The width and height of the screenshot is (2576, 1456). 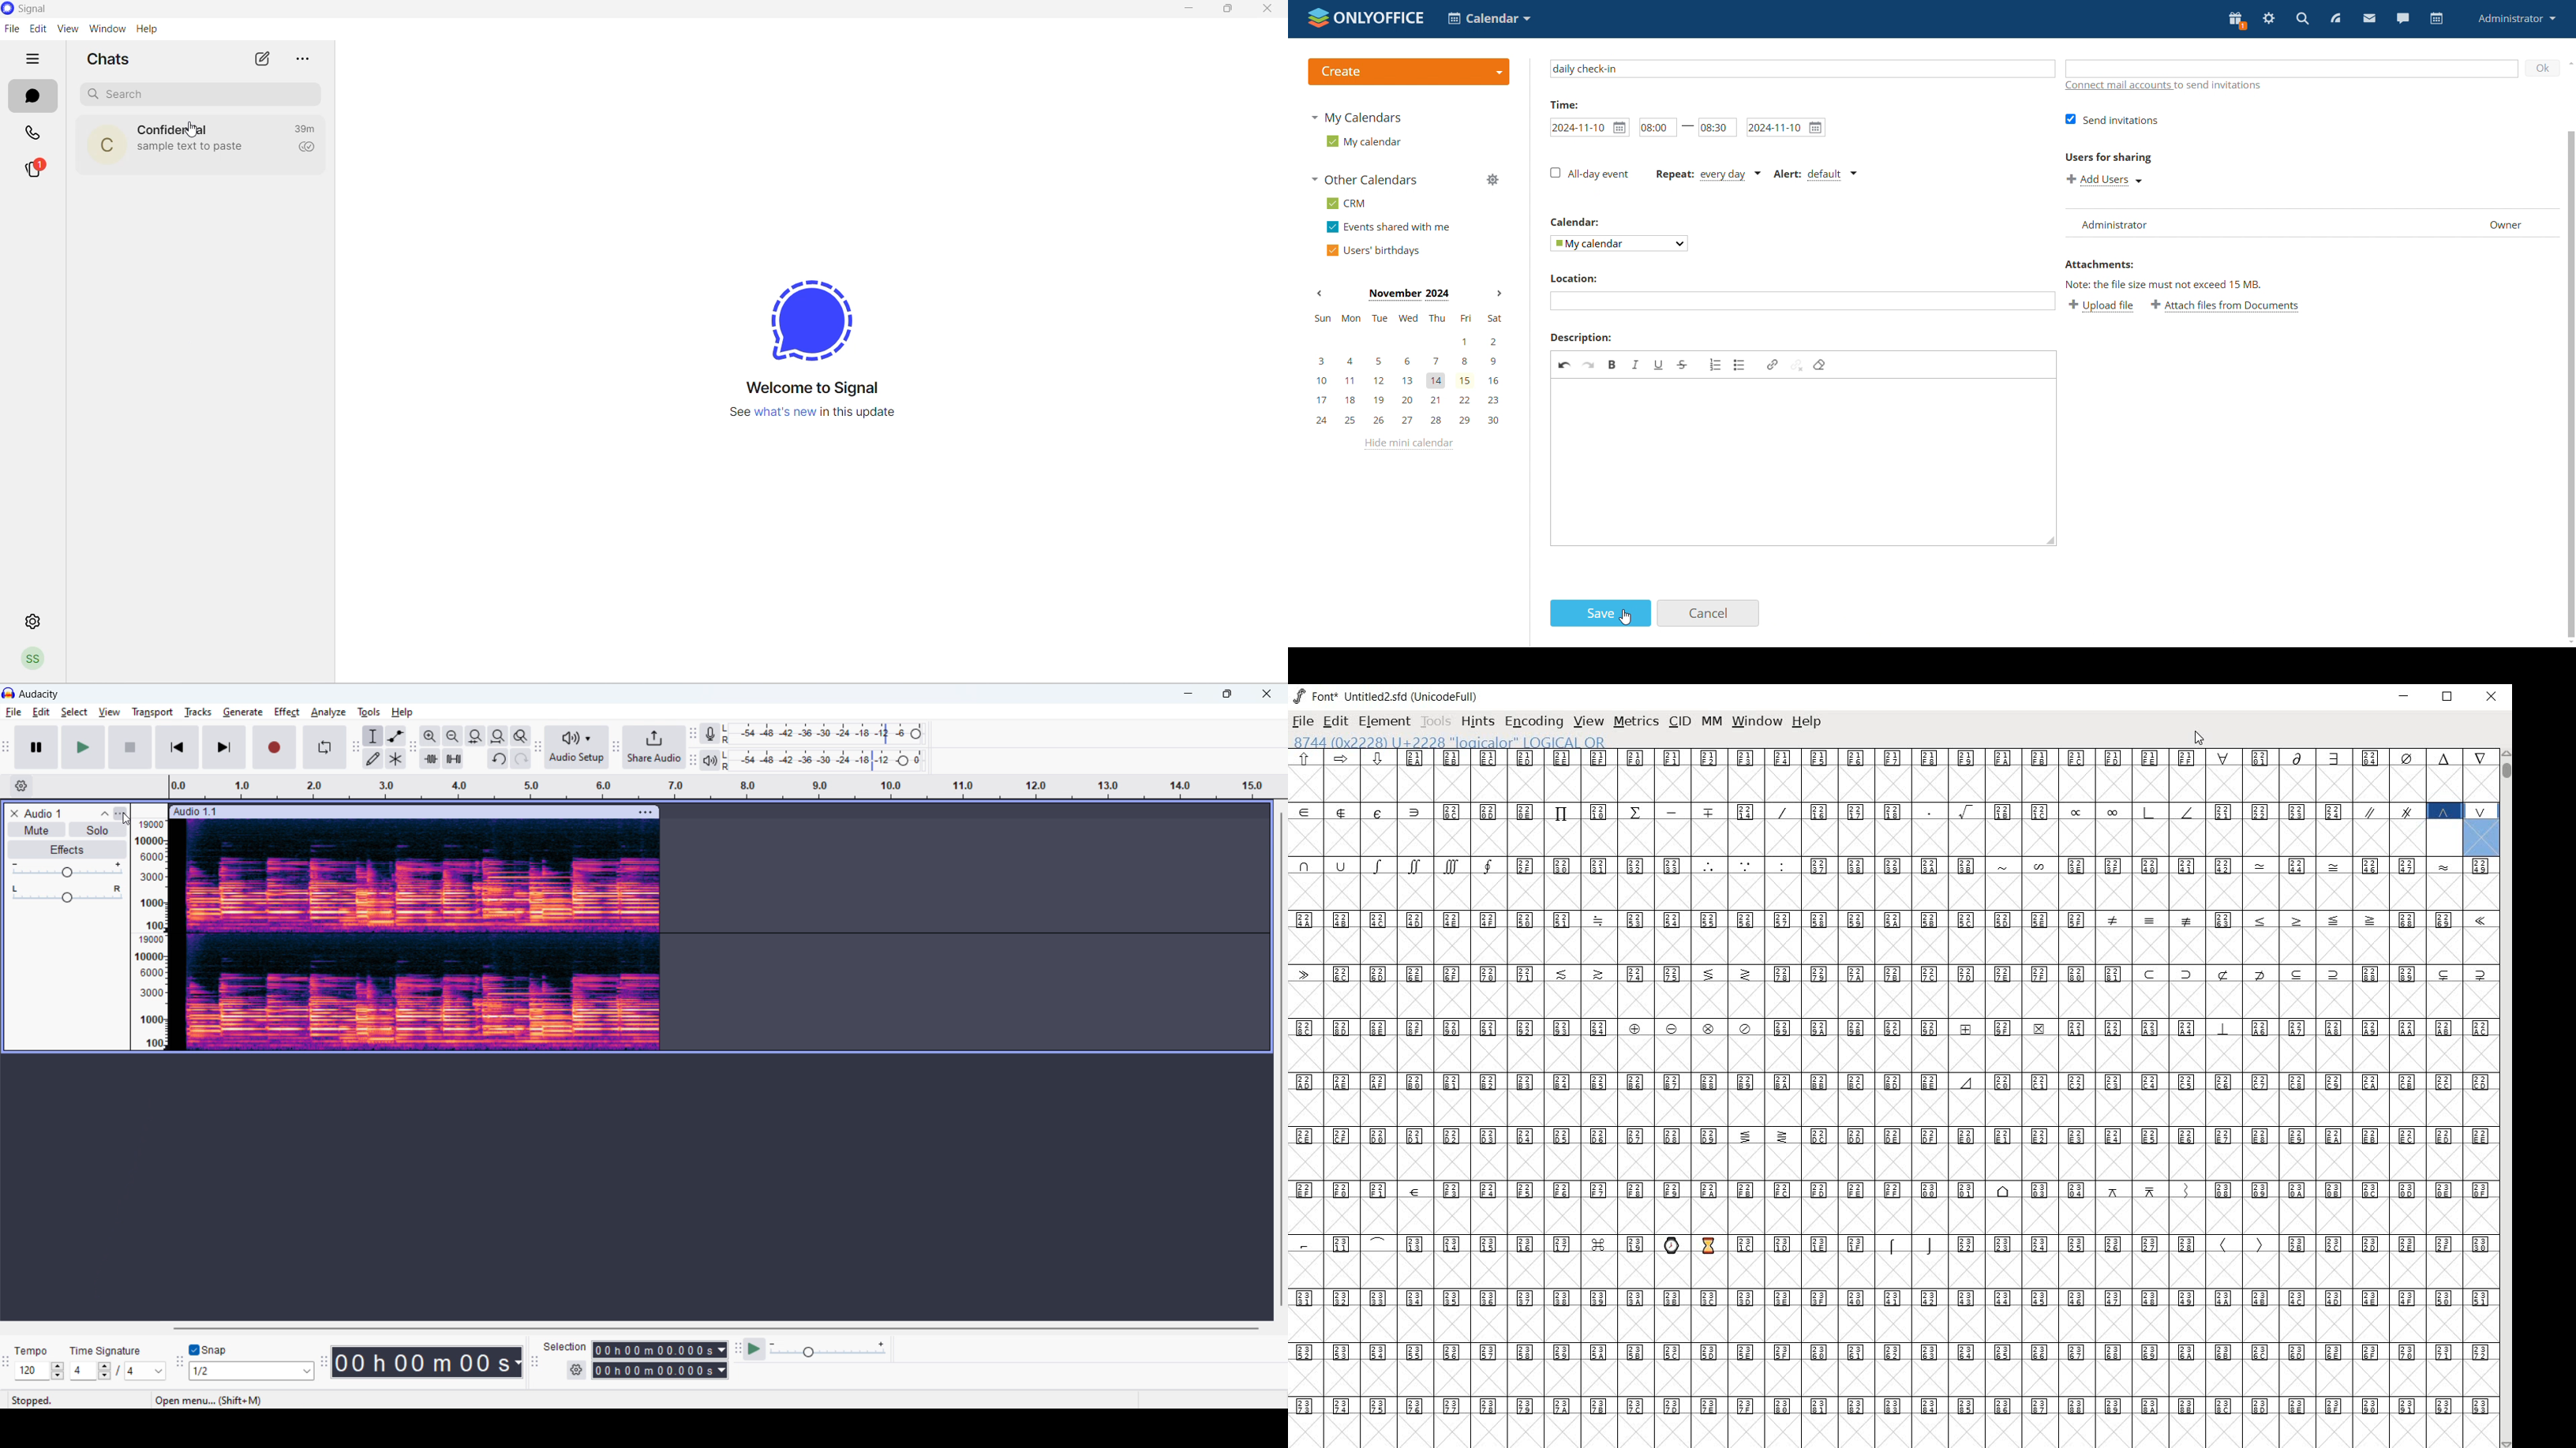 What do you see at coordinates (1586, 129) in the screenshot?
I see `start date` at bounding box center [1586, 129].